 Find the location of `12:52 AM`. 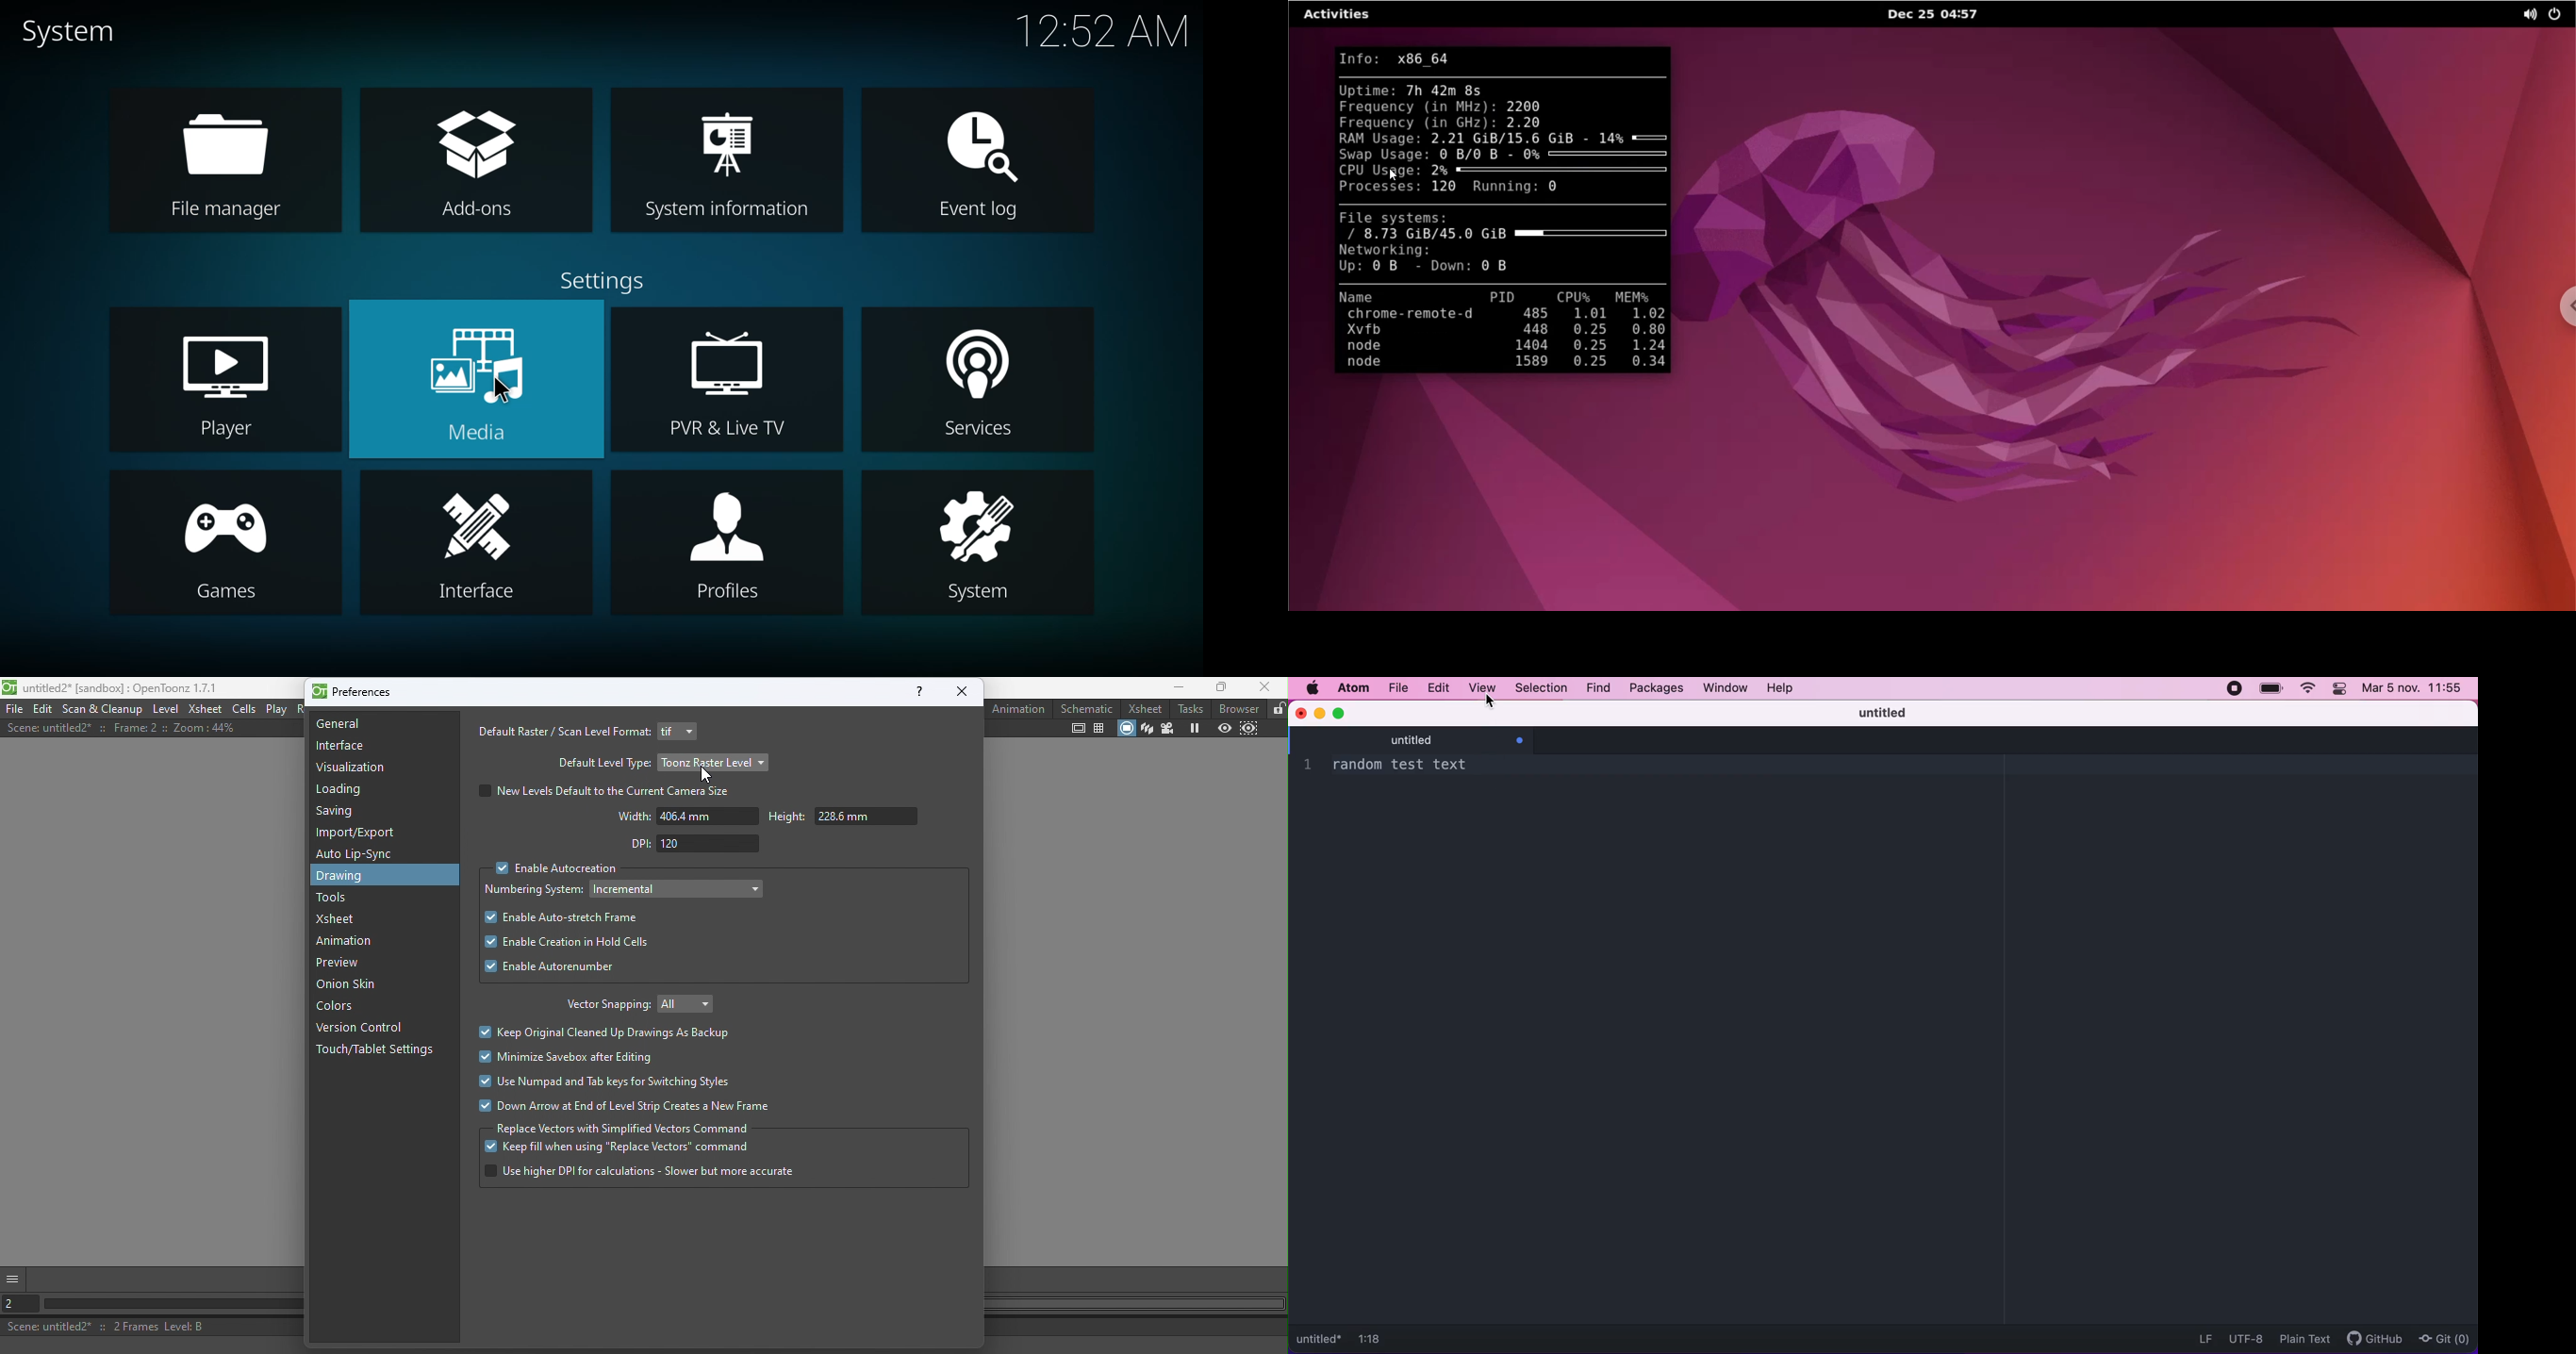

12:52 AM is located at coordinates (1103, 34).